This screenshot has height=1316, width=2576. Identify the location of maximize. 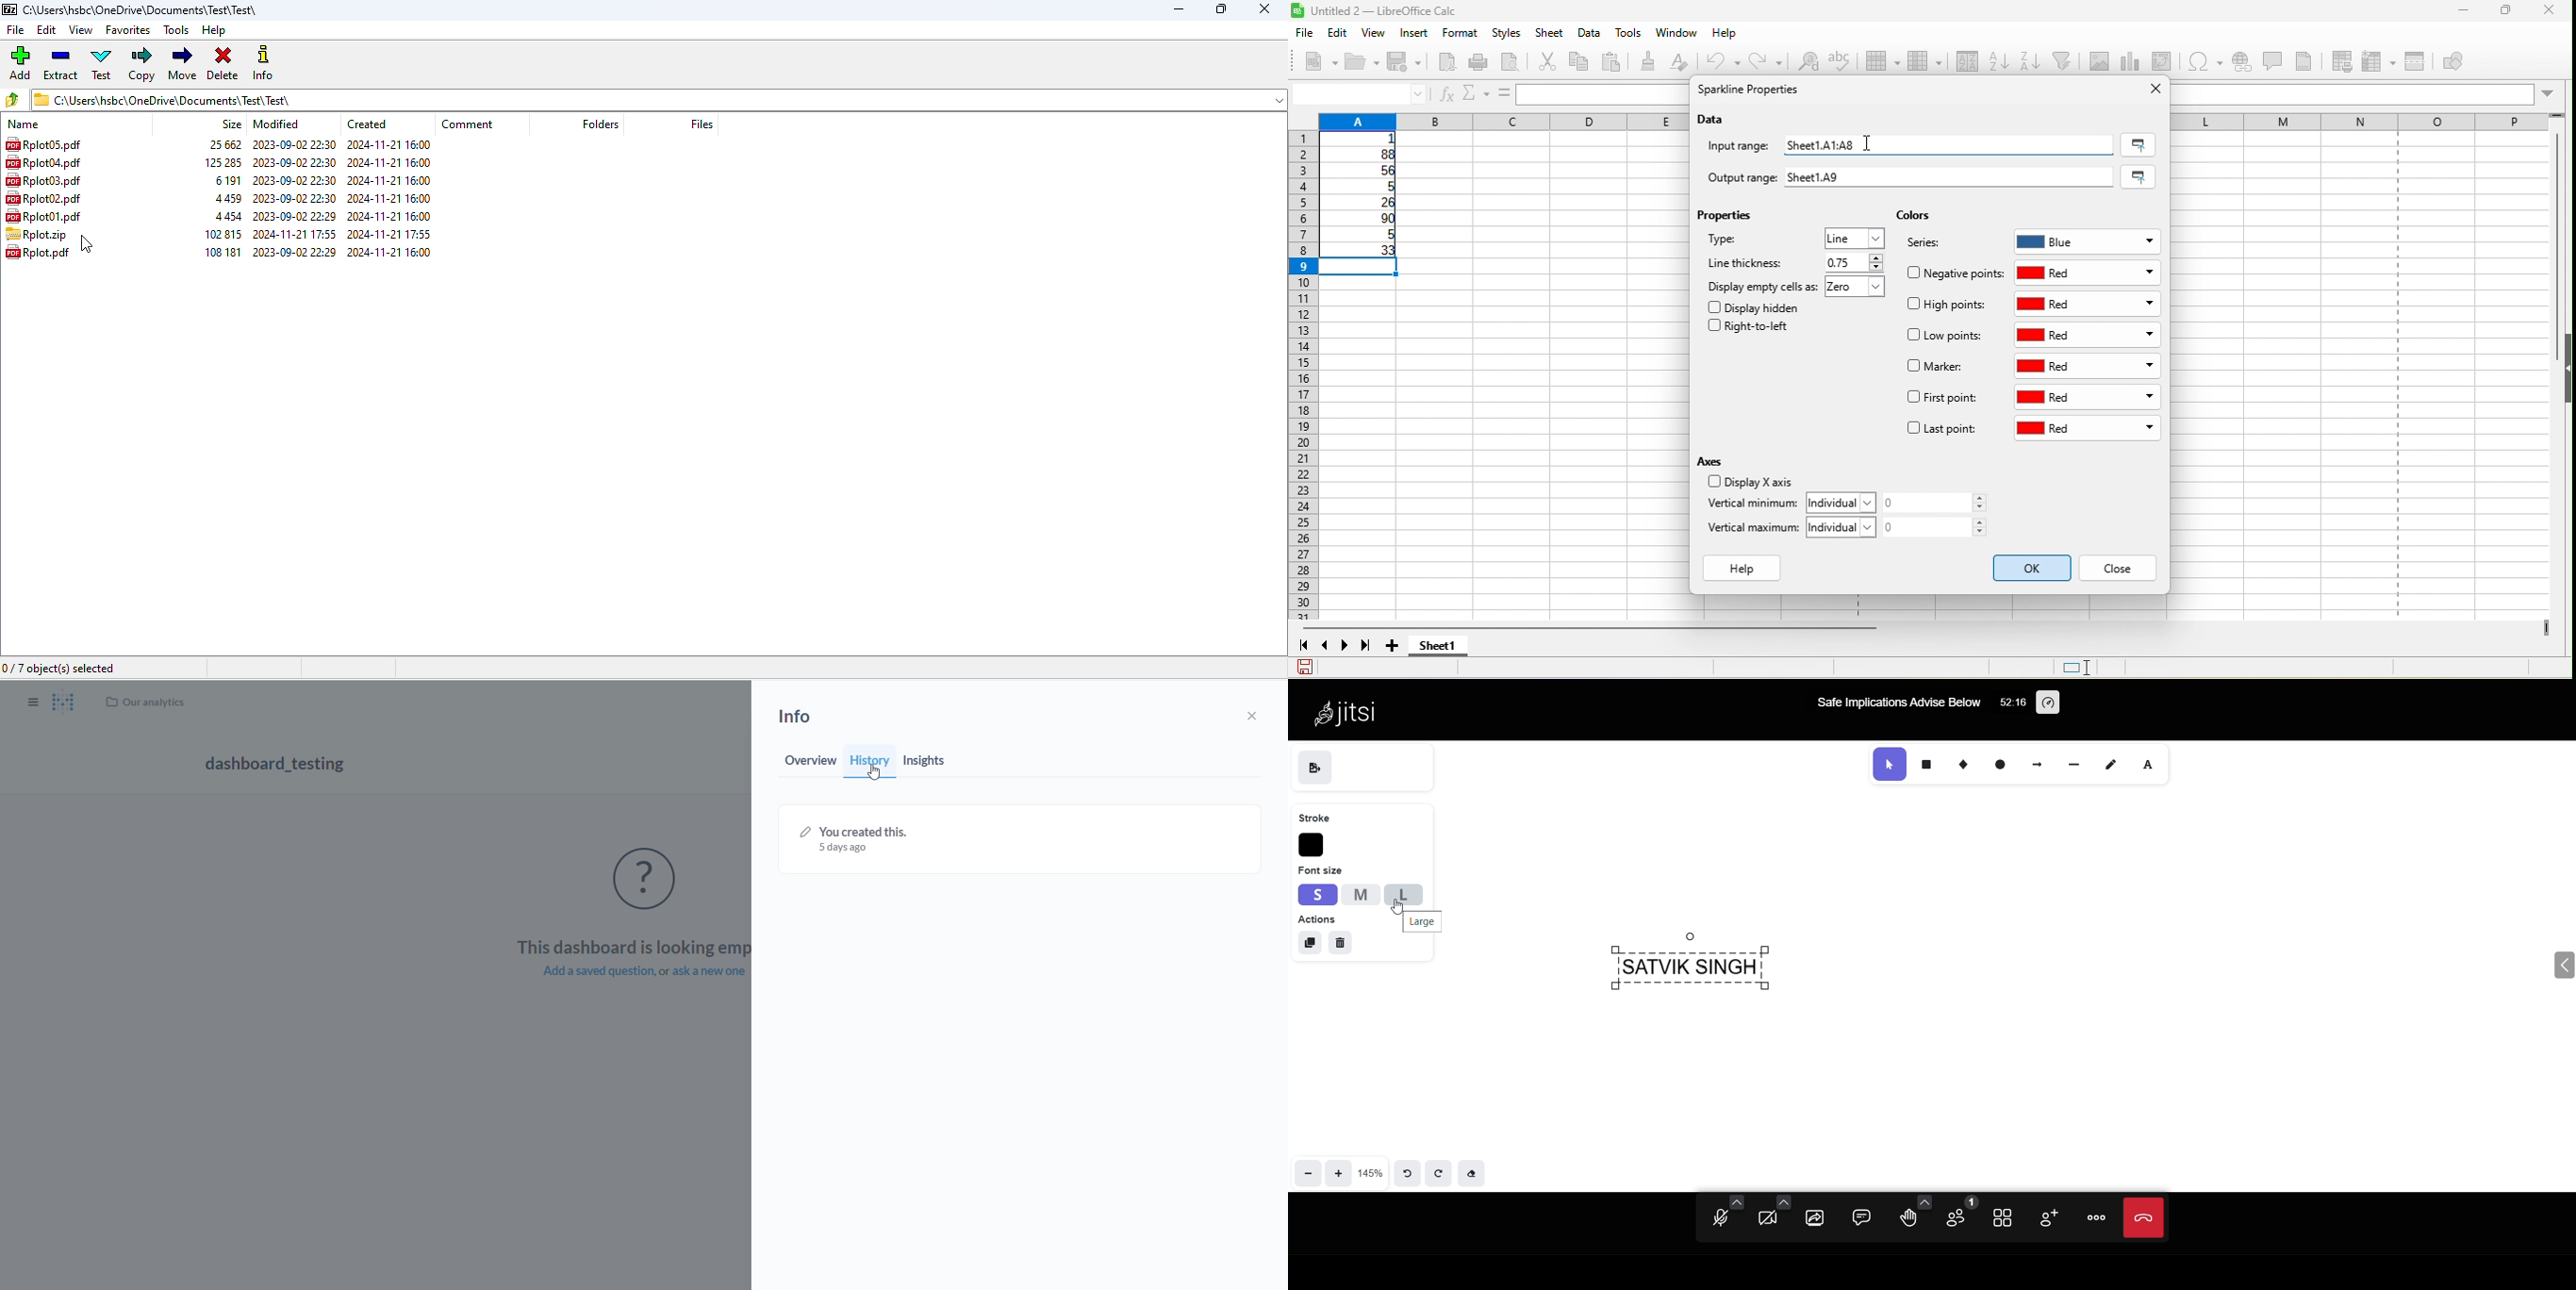
(1221, 8).